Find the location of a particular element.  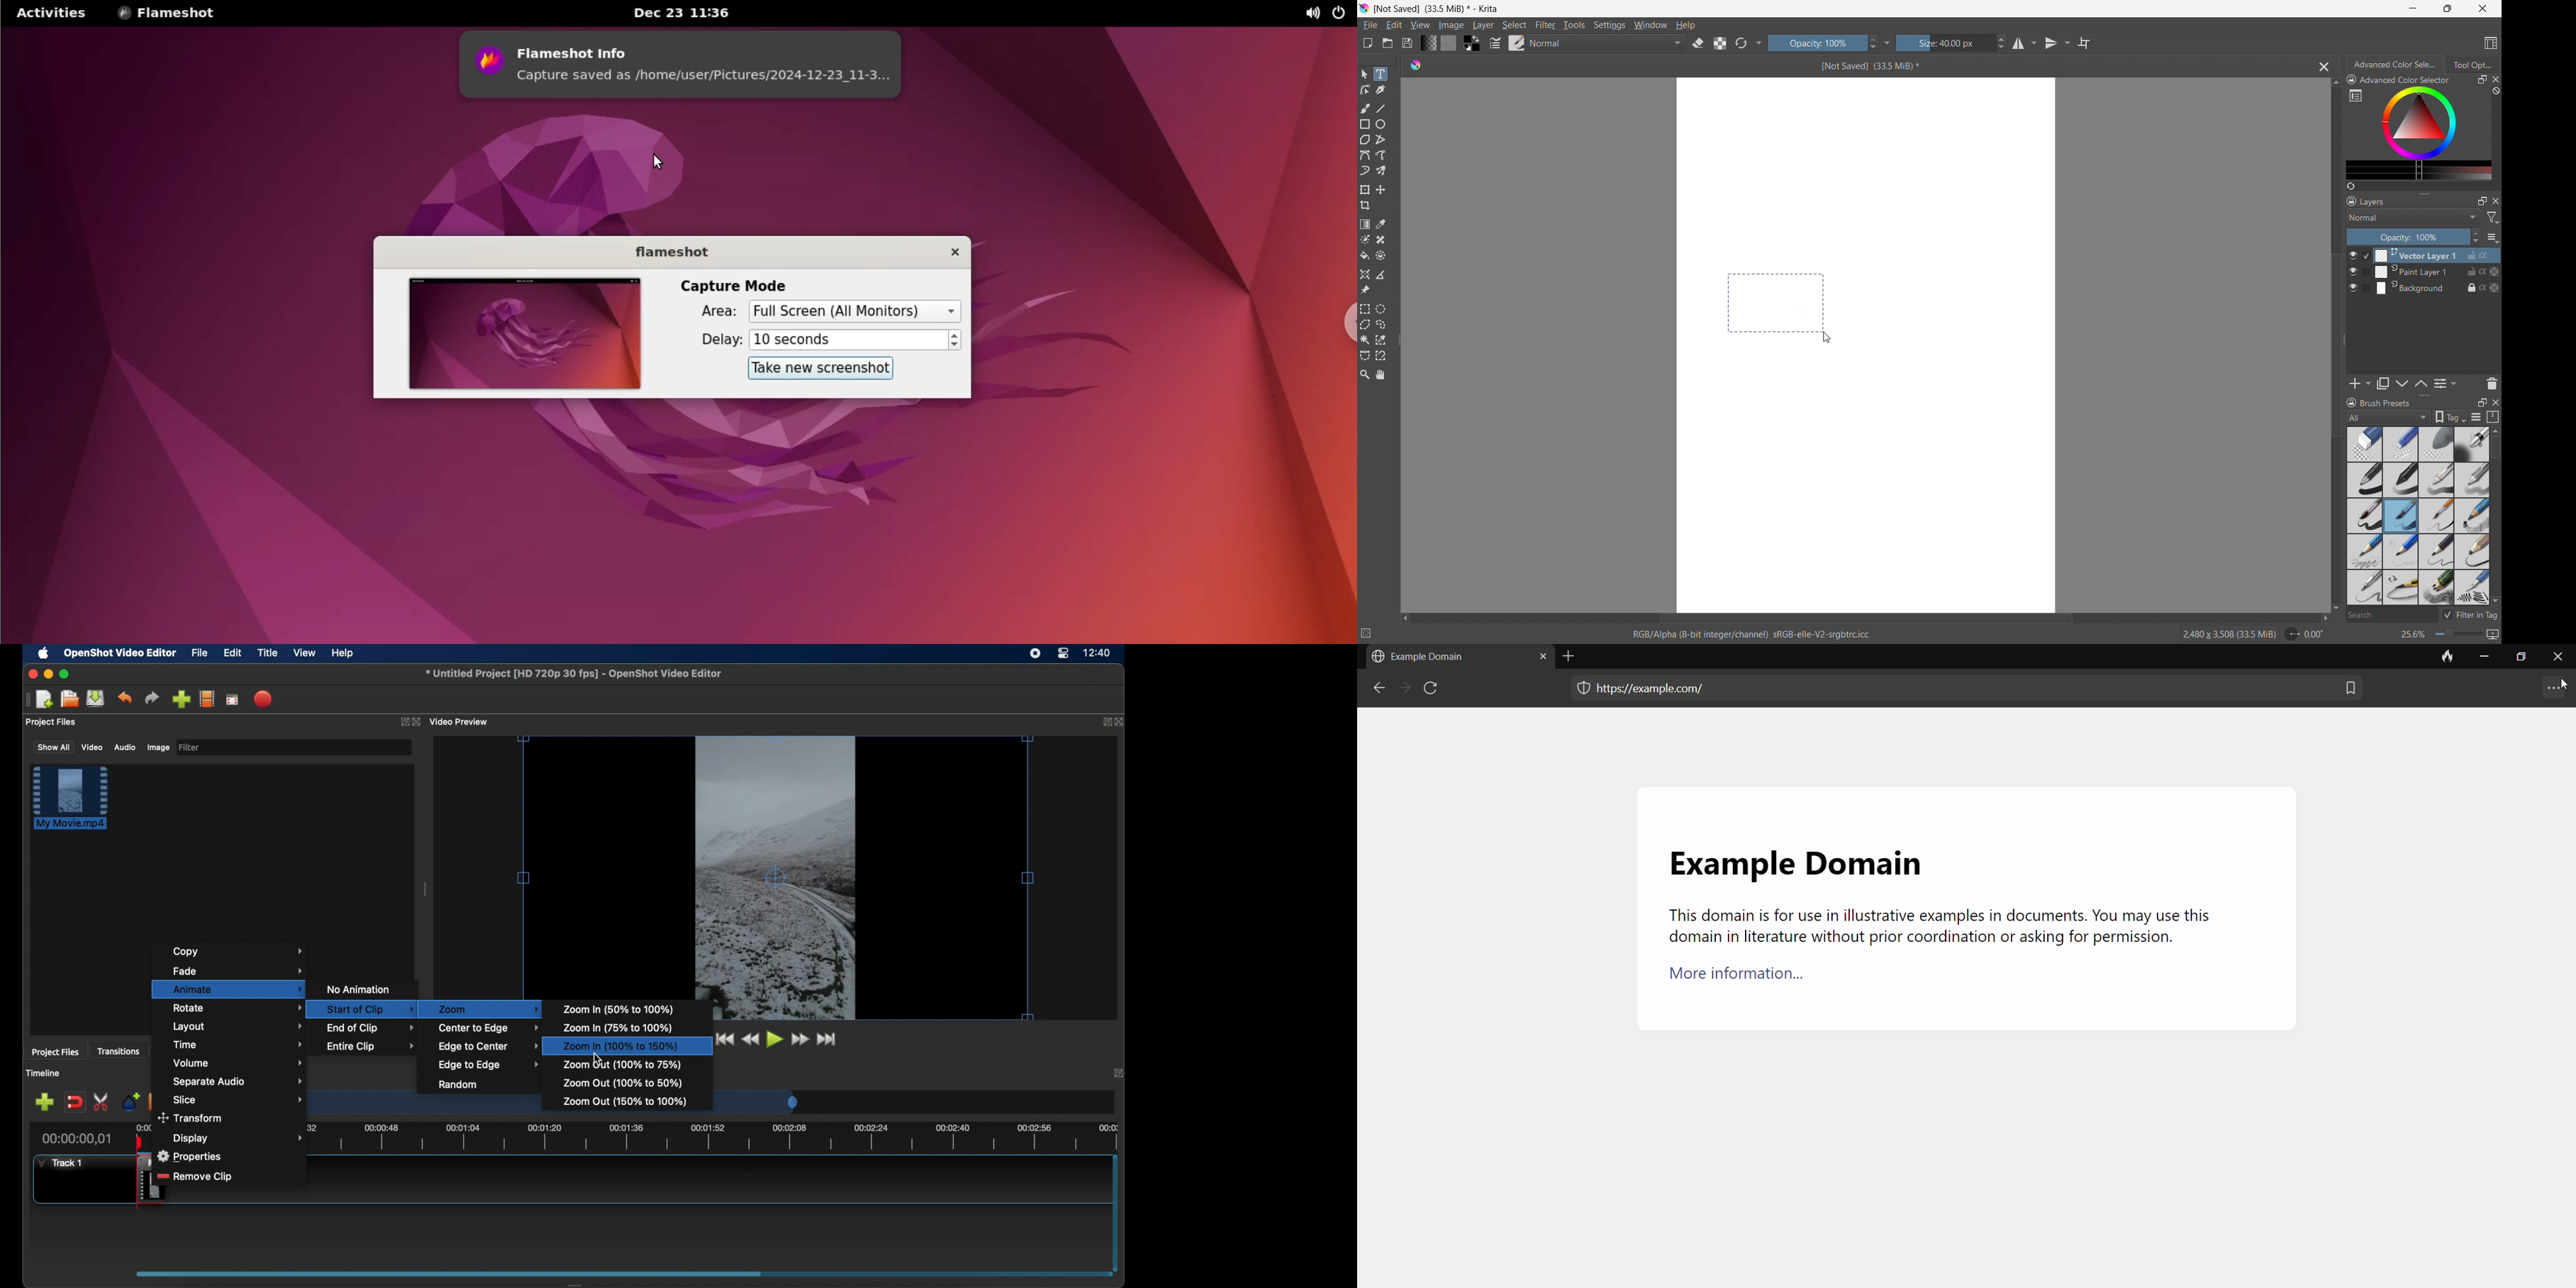

close is located at coordinates (2495, 200).